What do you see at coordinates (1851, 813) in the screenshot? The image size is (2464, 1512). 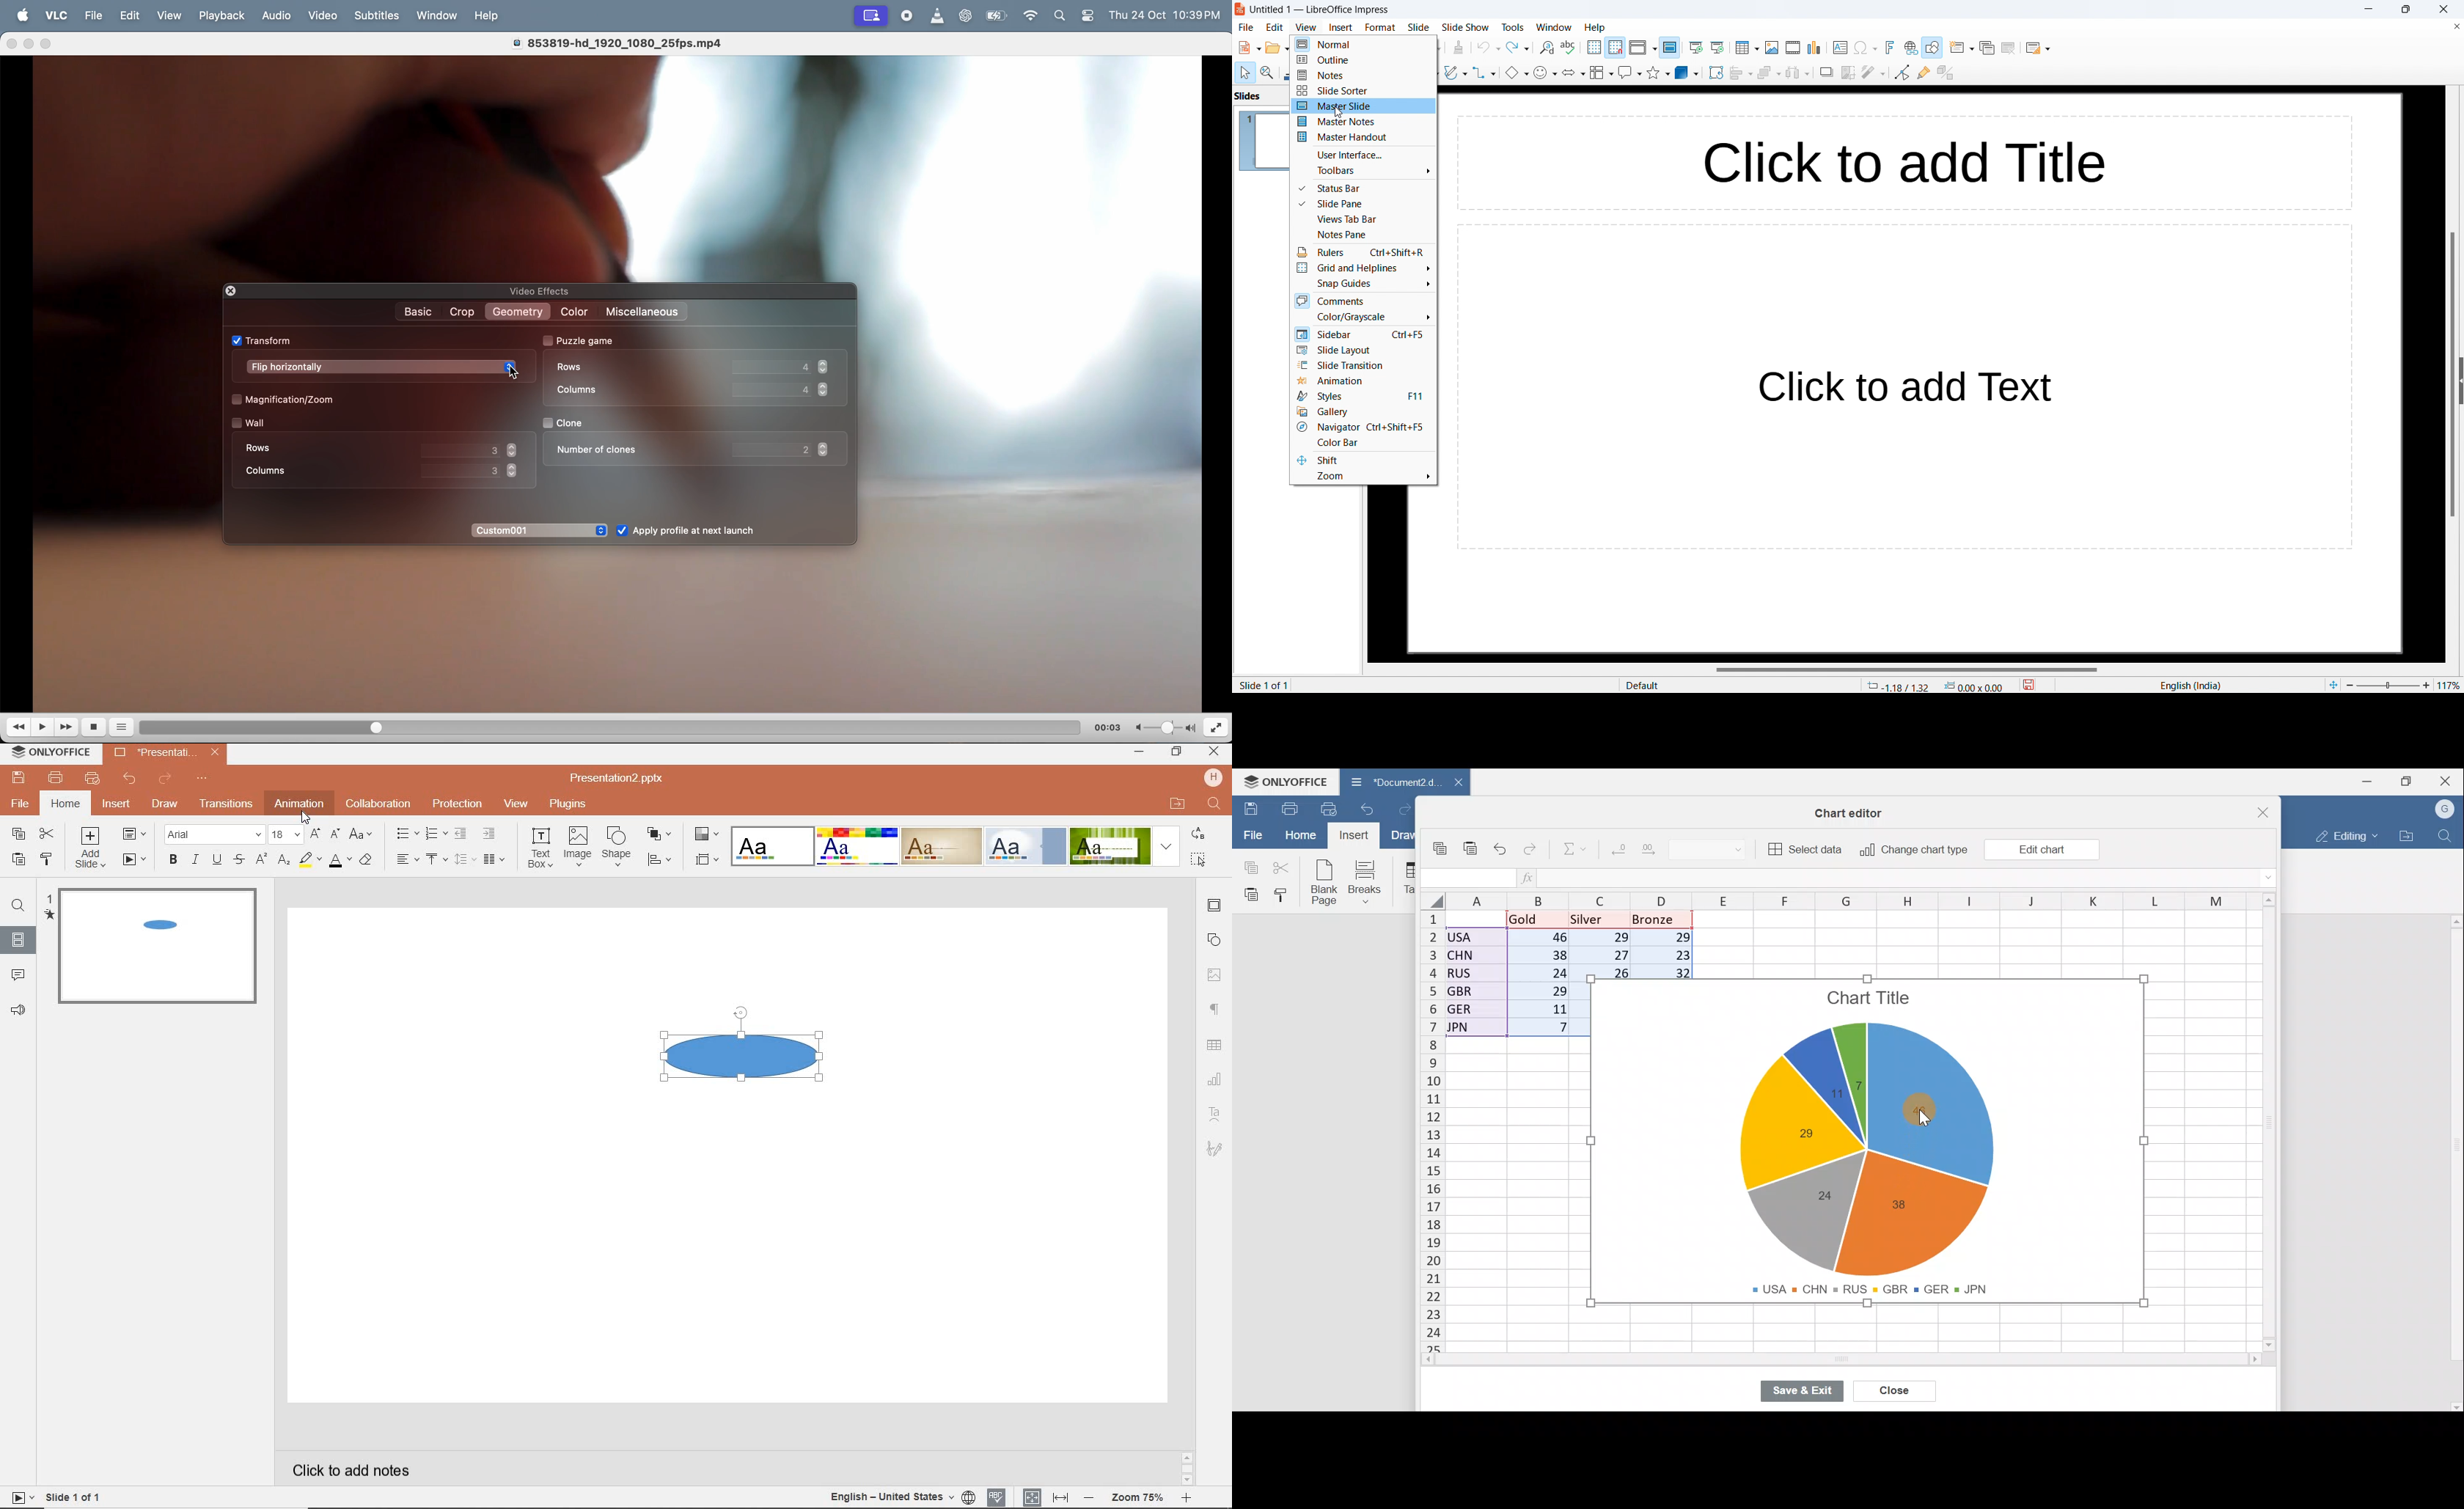 I see `Chart editor` at bounding box center [1851, 813].